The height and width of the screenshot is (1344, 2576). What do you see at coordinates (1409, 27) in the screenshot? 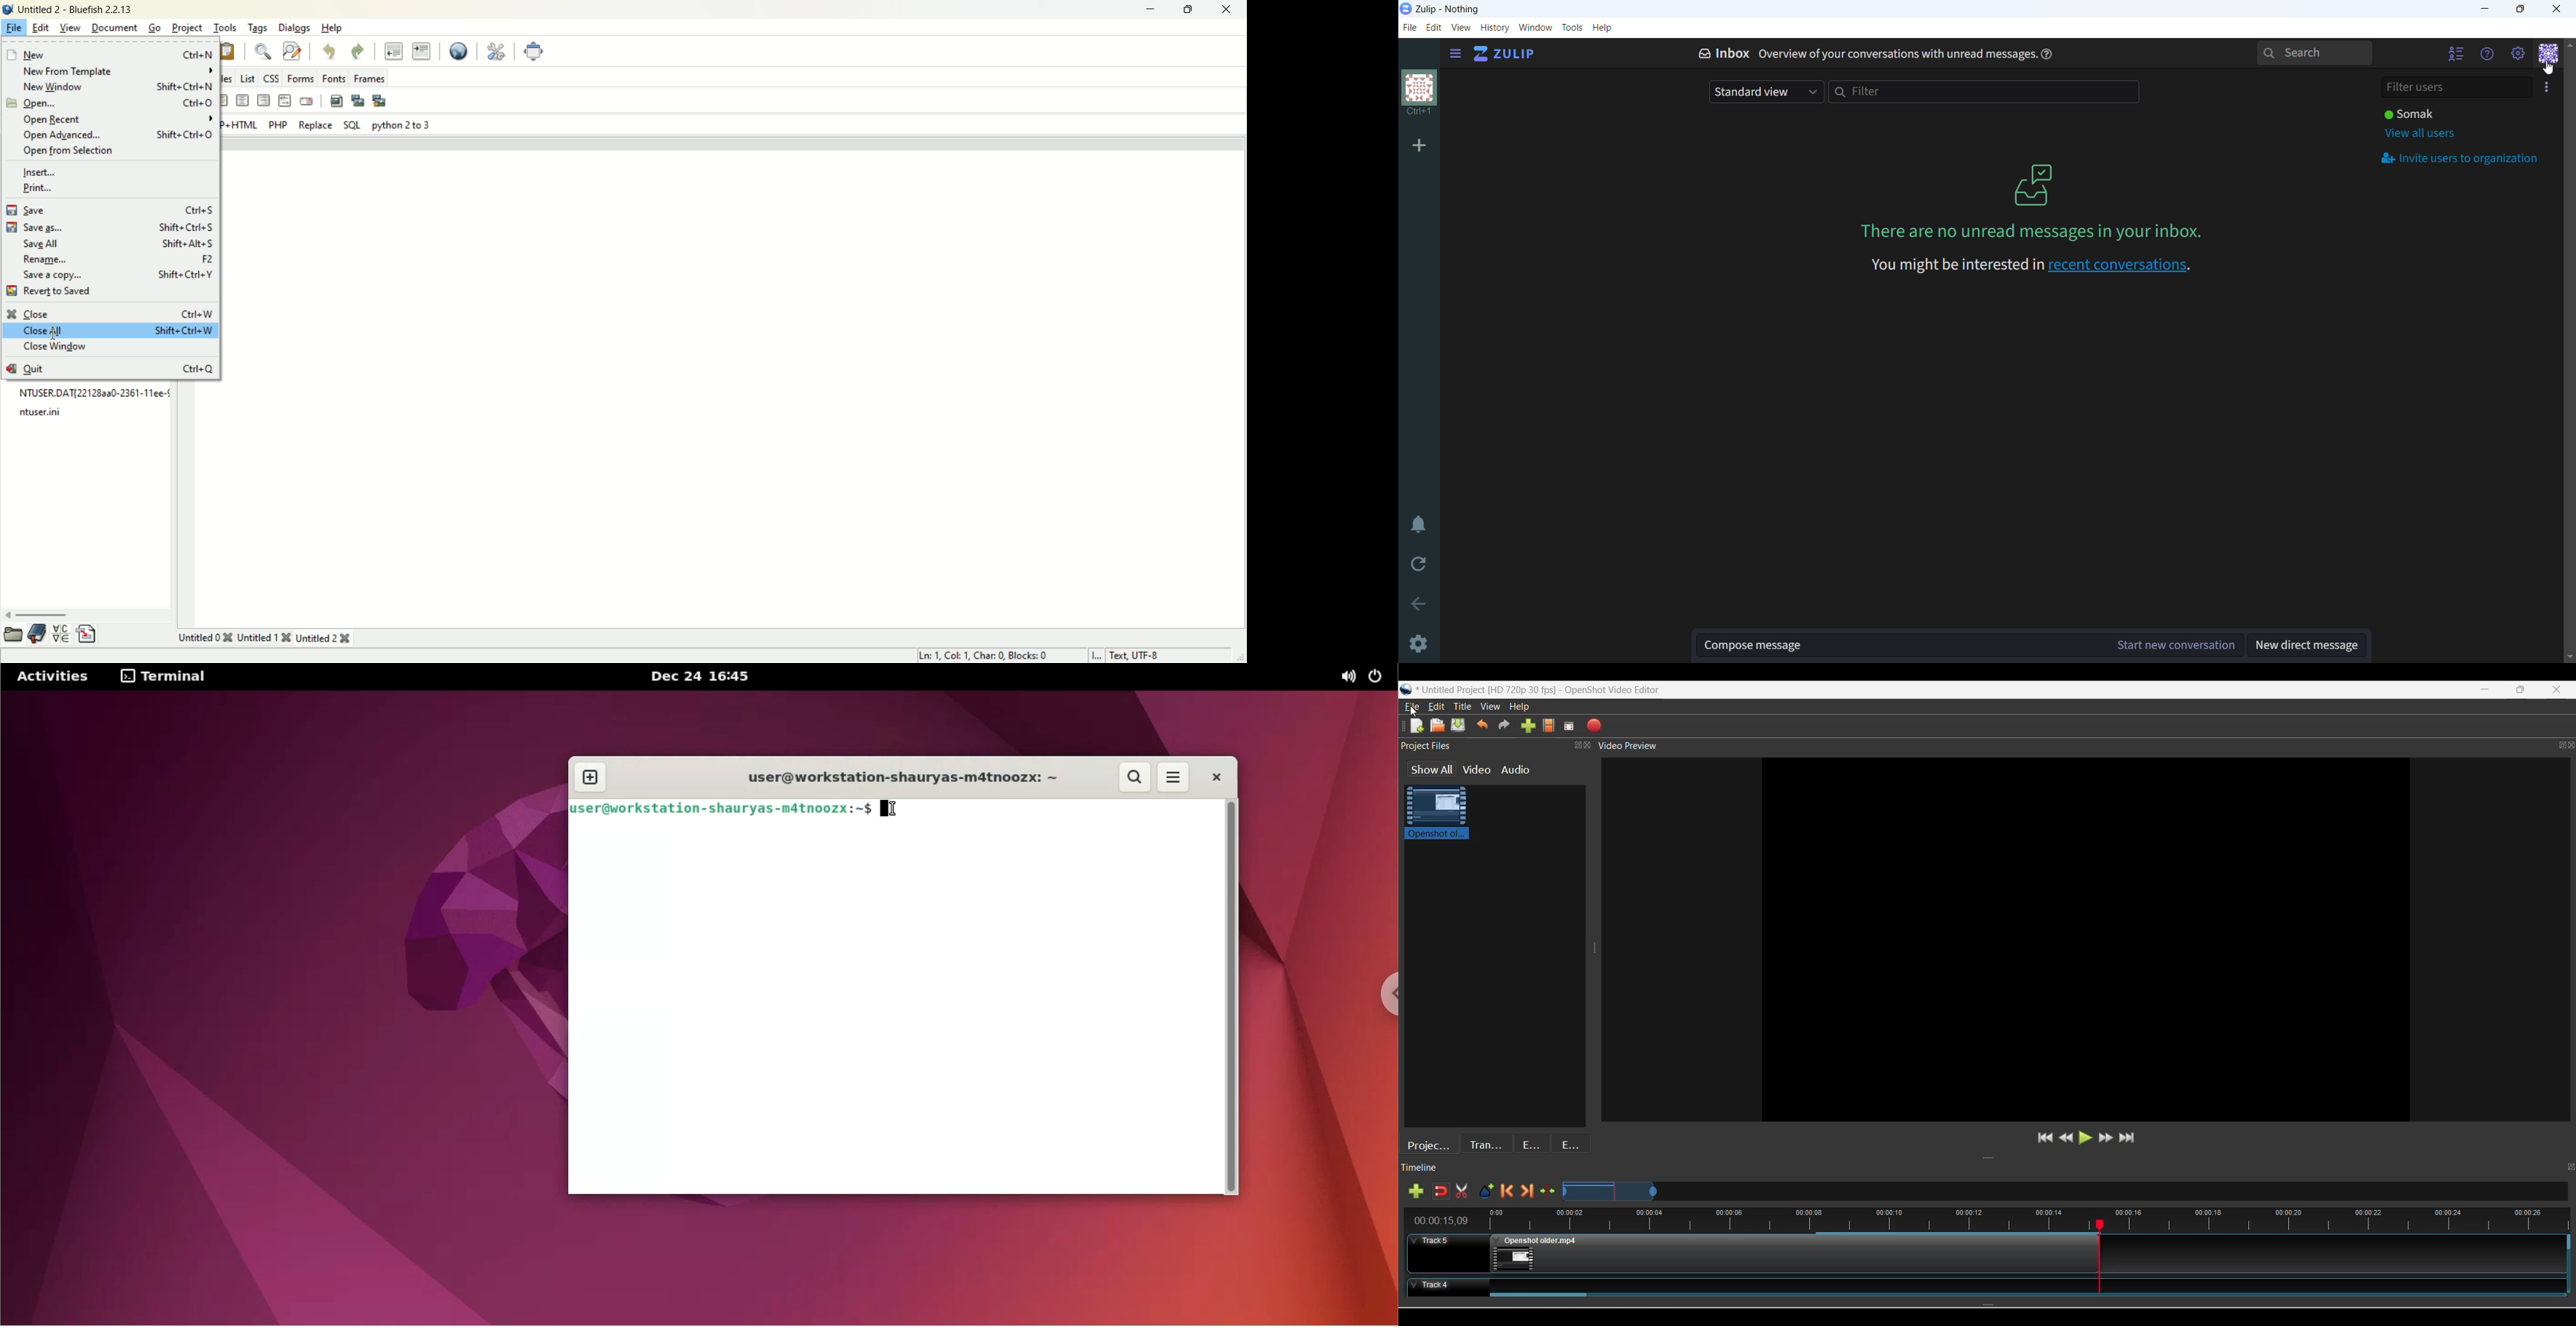
I see `file` at bounding box center [1409, 27].